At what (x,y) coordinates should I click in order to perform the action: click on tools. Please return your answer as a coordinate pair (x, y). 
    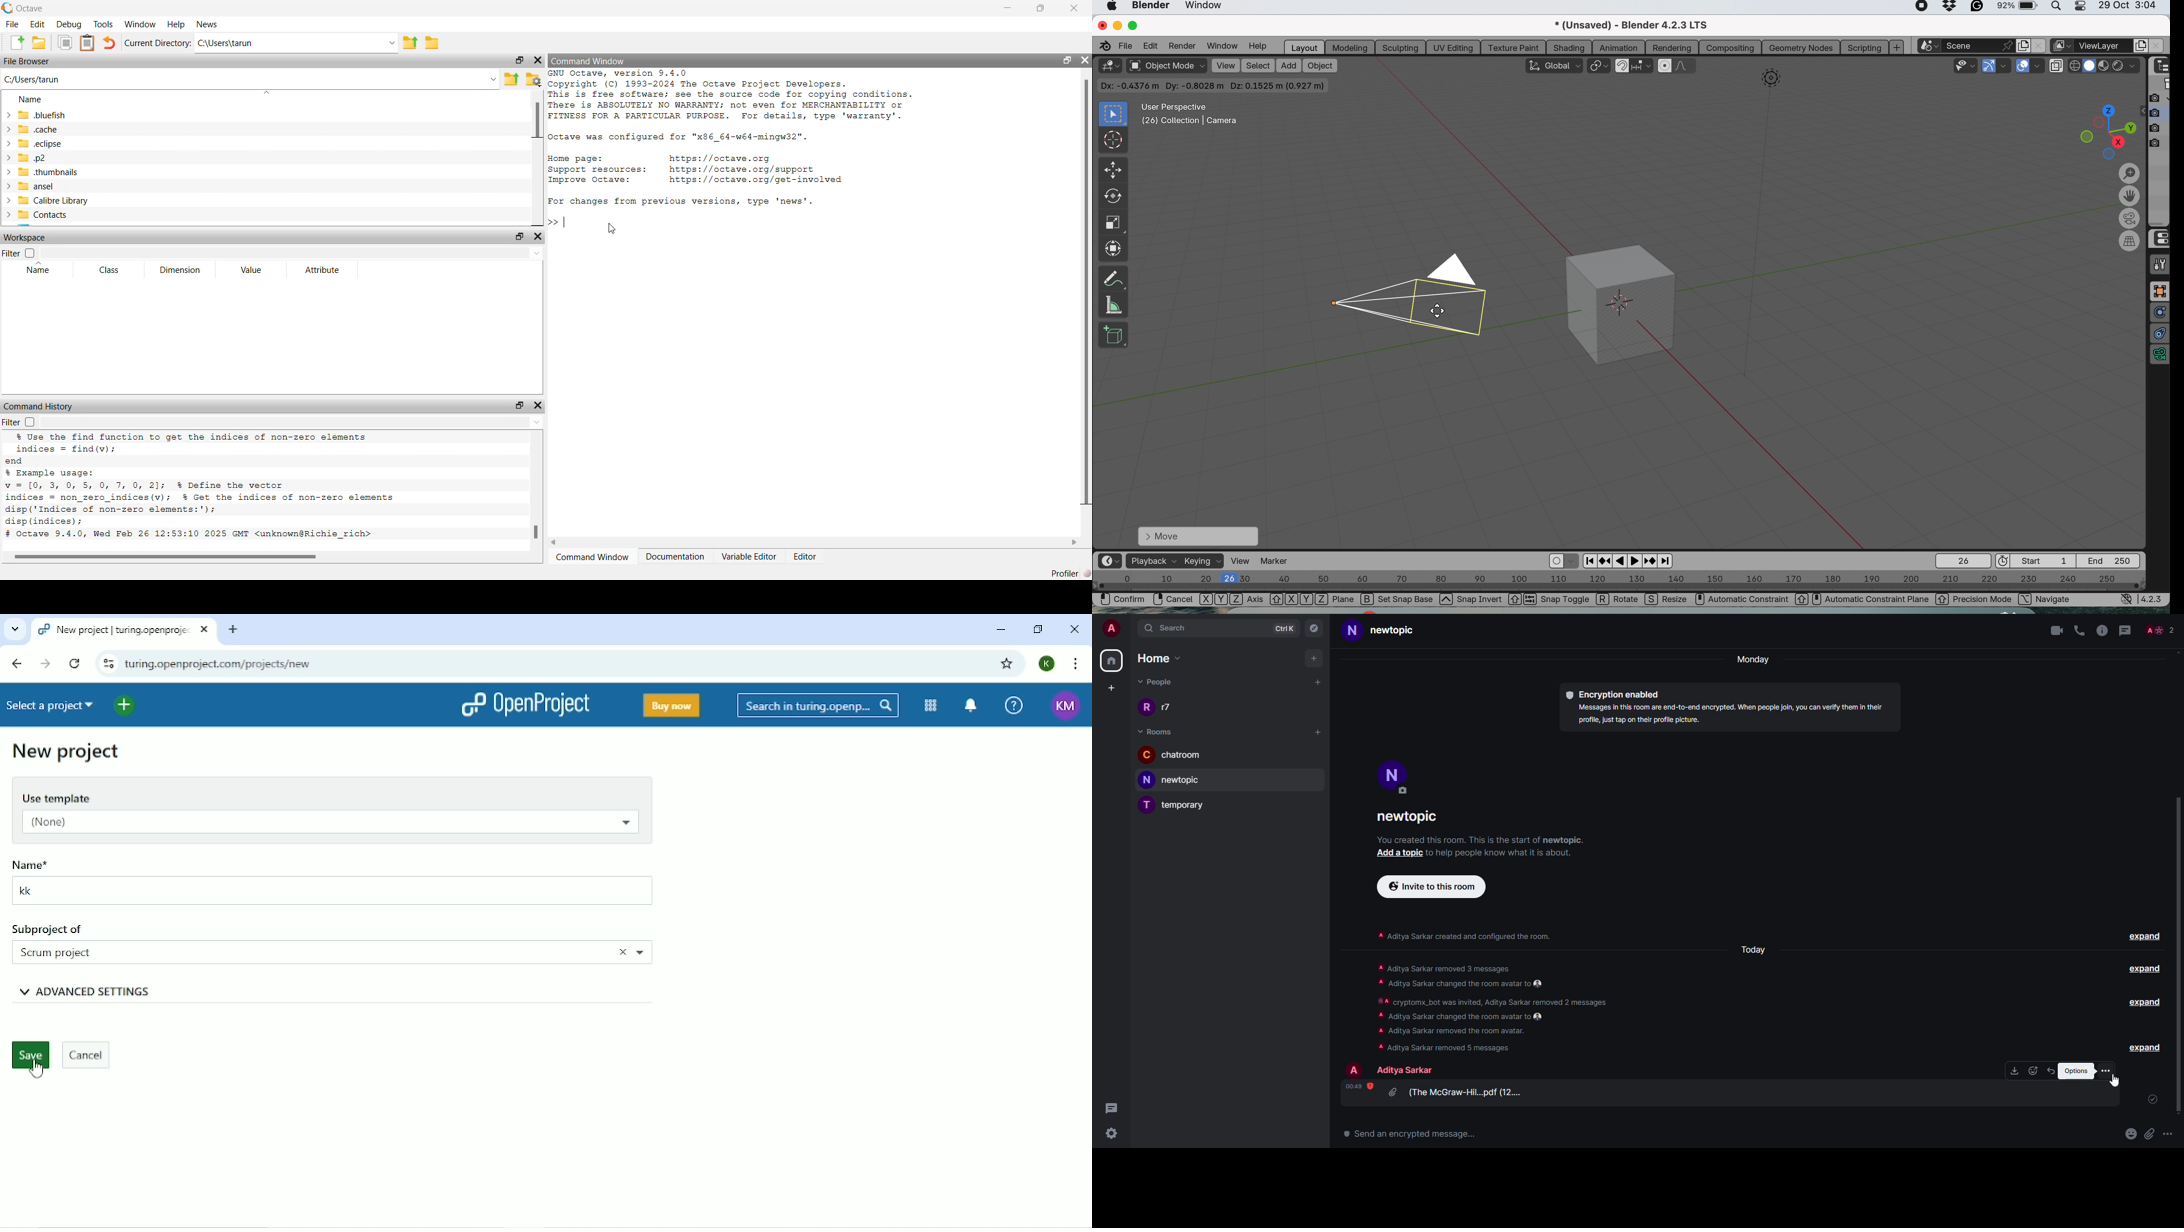
    Looking at the image, I should click on (2159, 264).